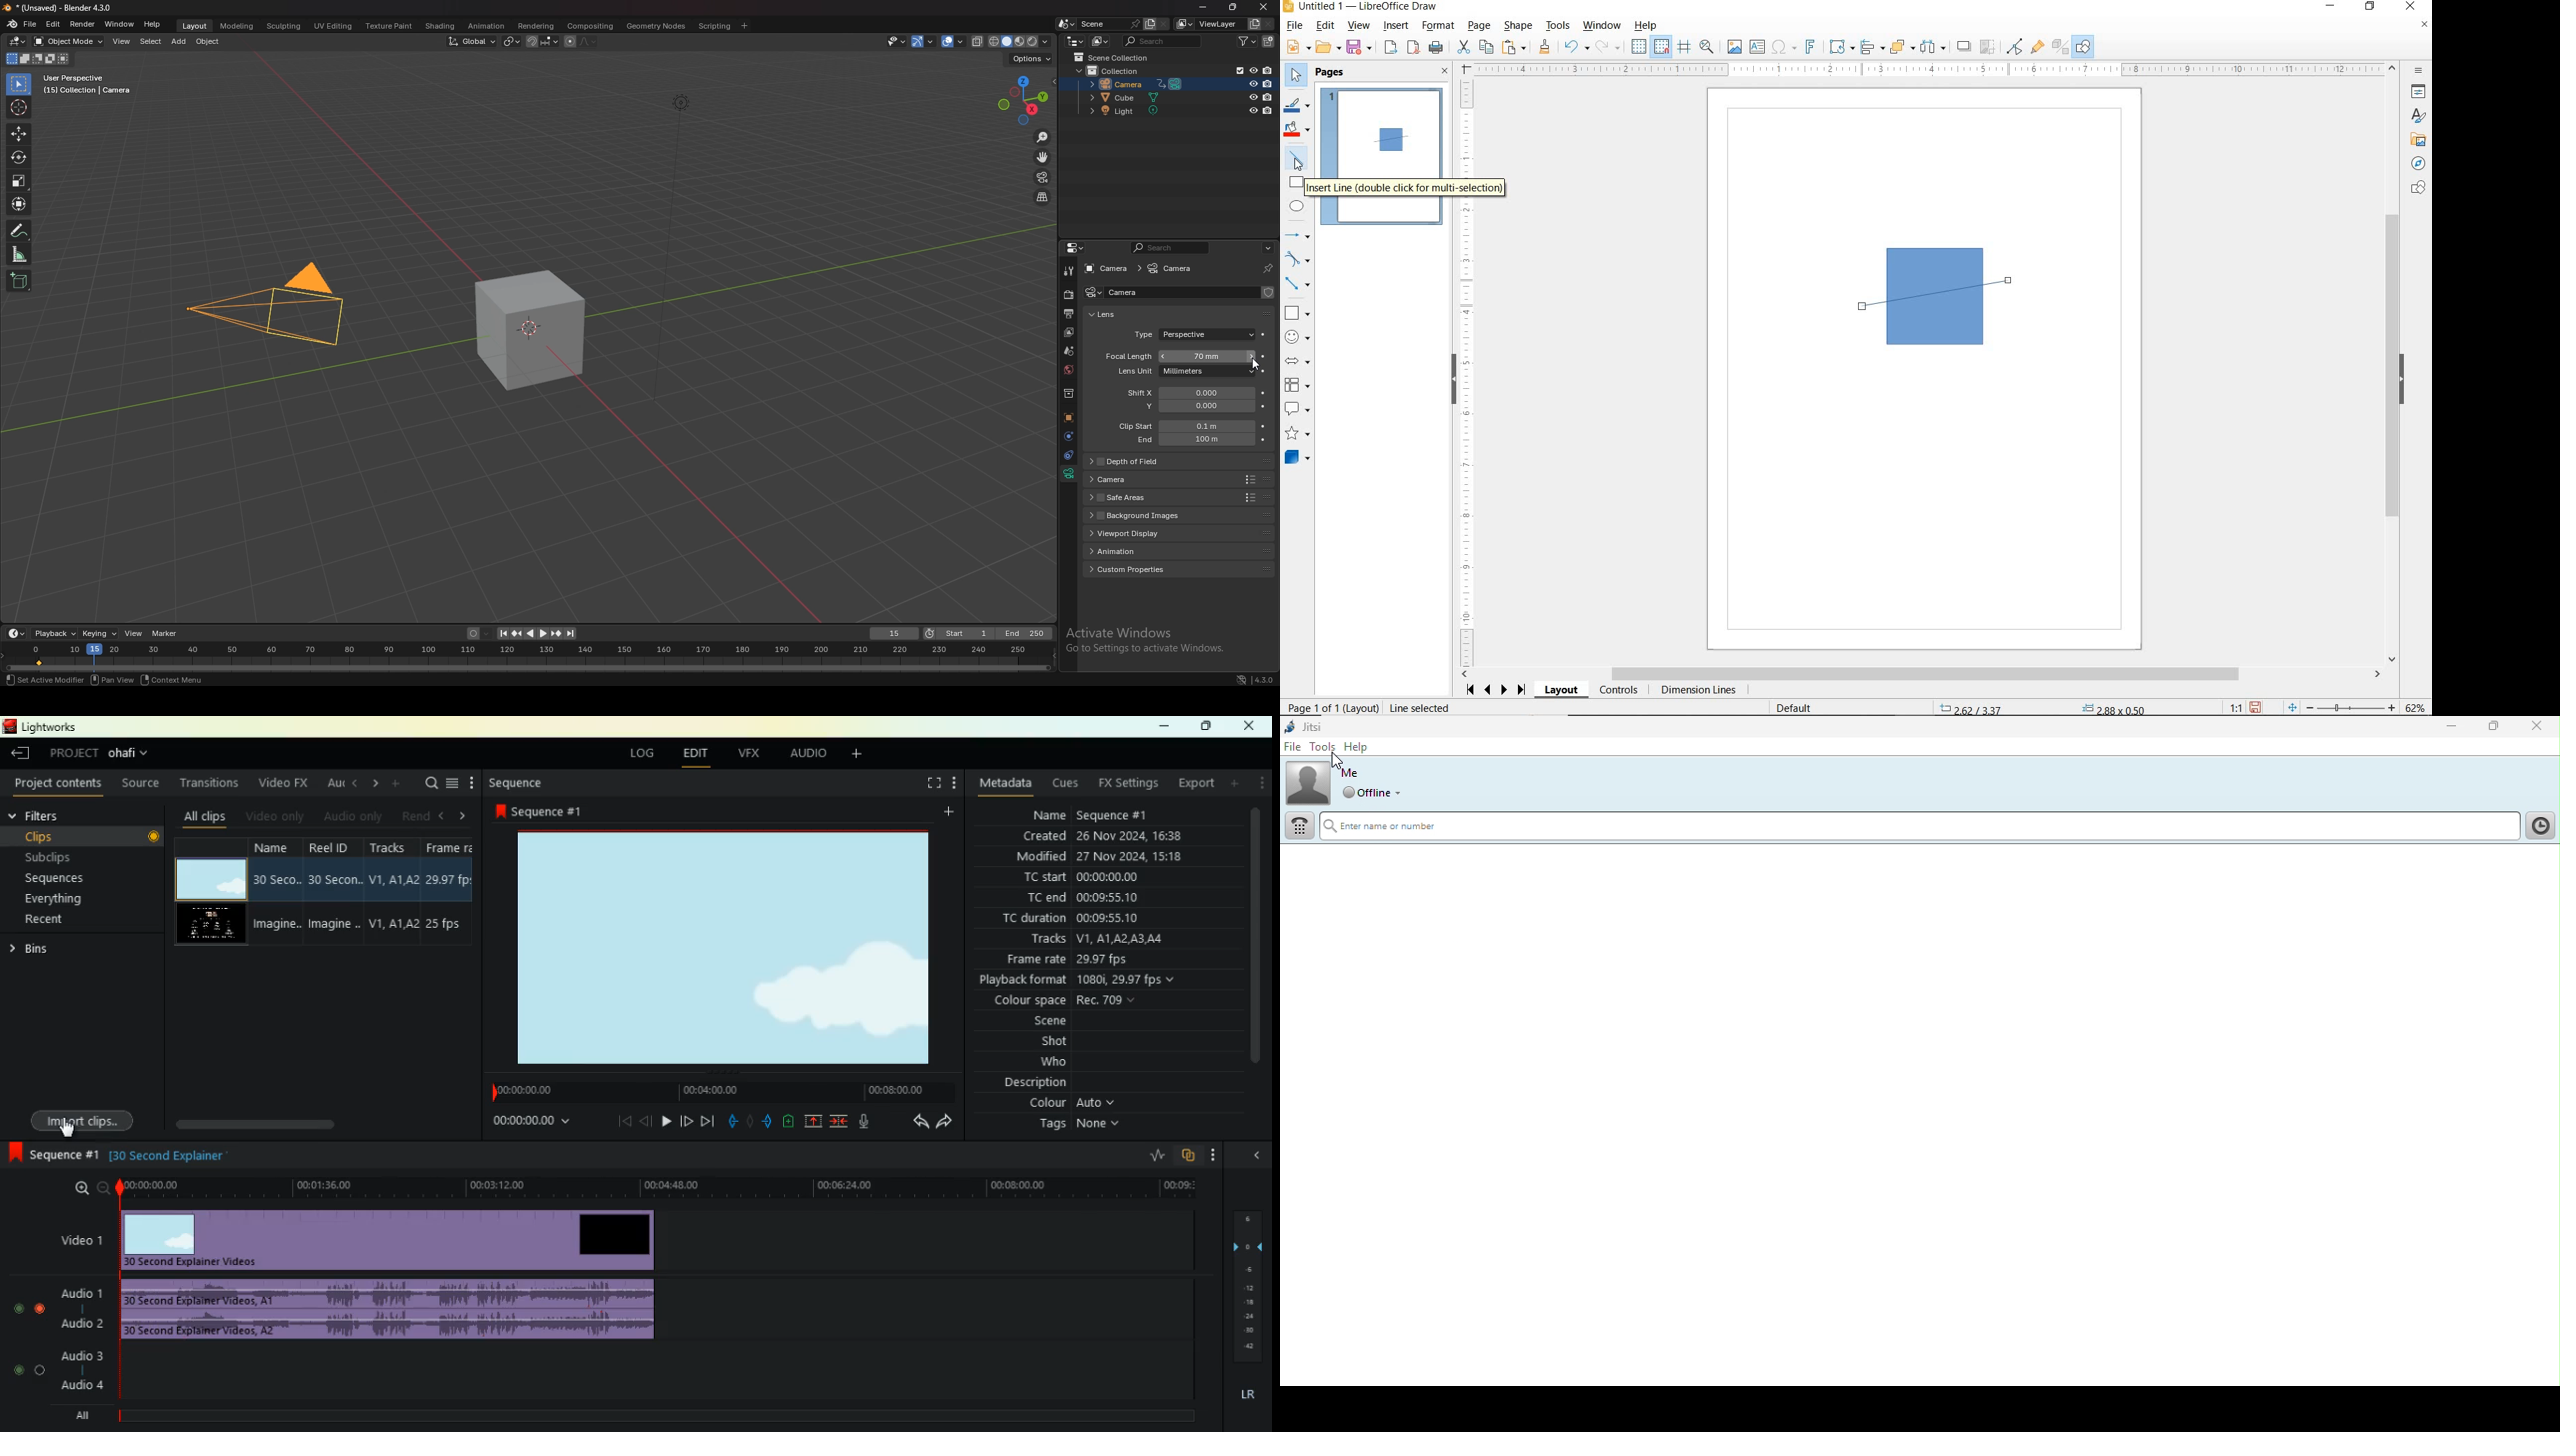 This screenshot has width=2576, height=1456. Describe the element at coordinates (1734, 46) in the screenshot. I see `IMAGE` at that location.